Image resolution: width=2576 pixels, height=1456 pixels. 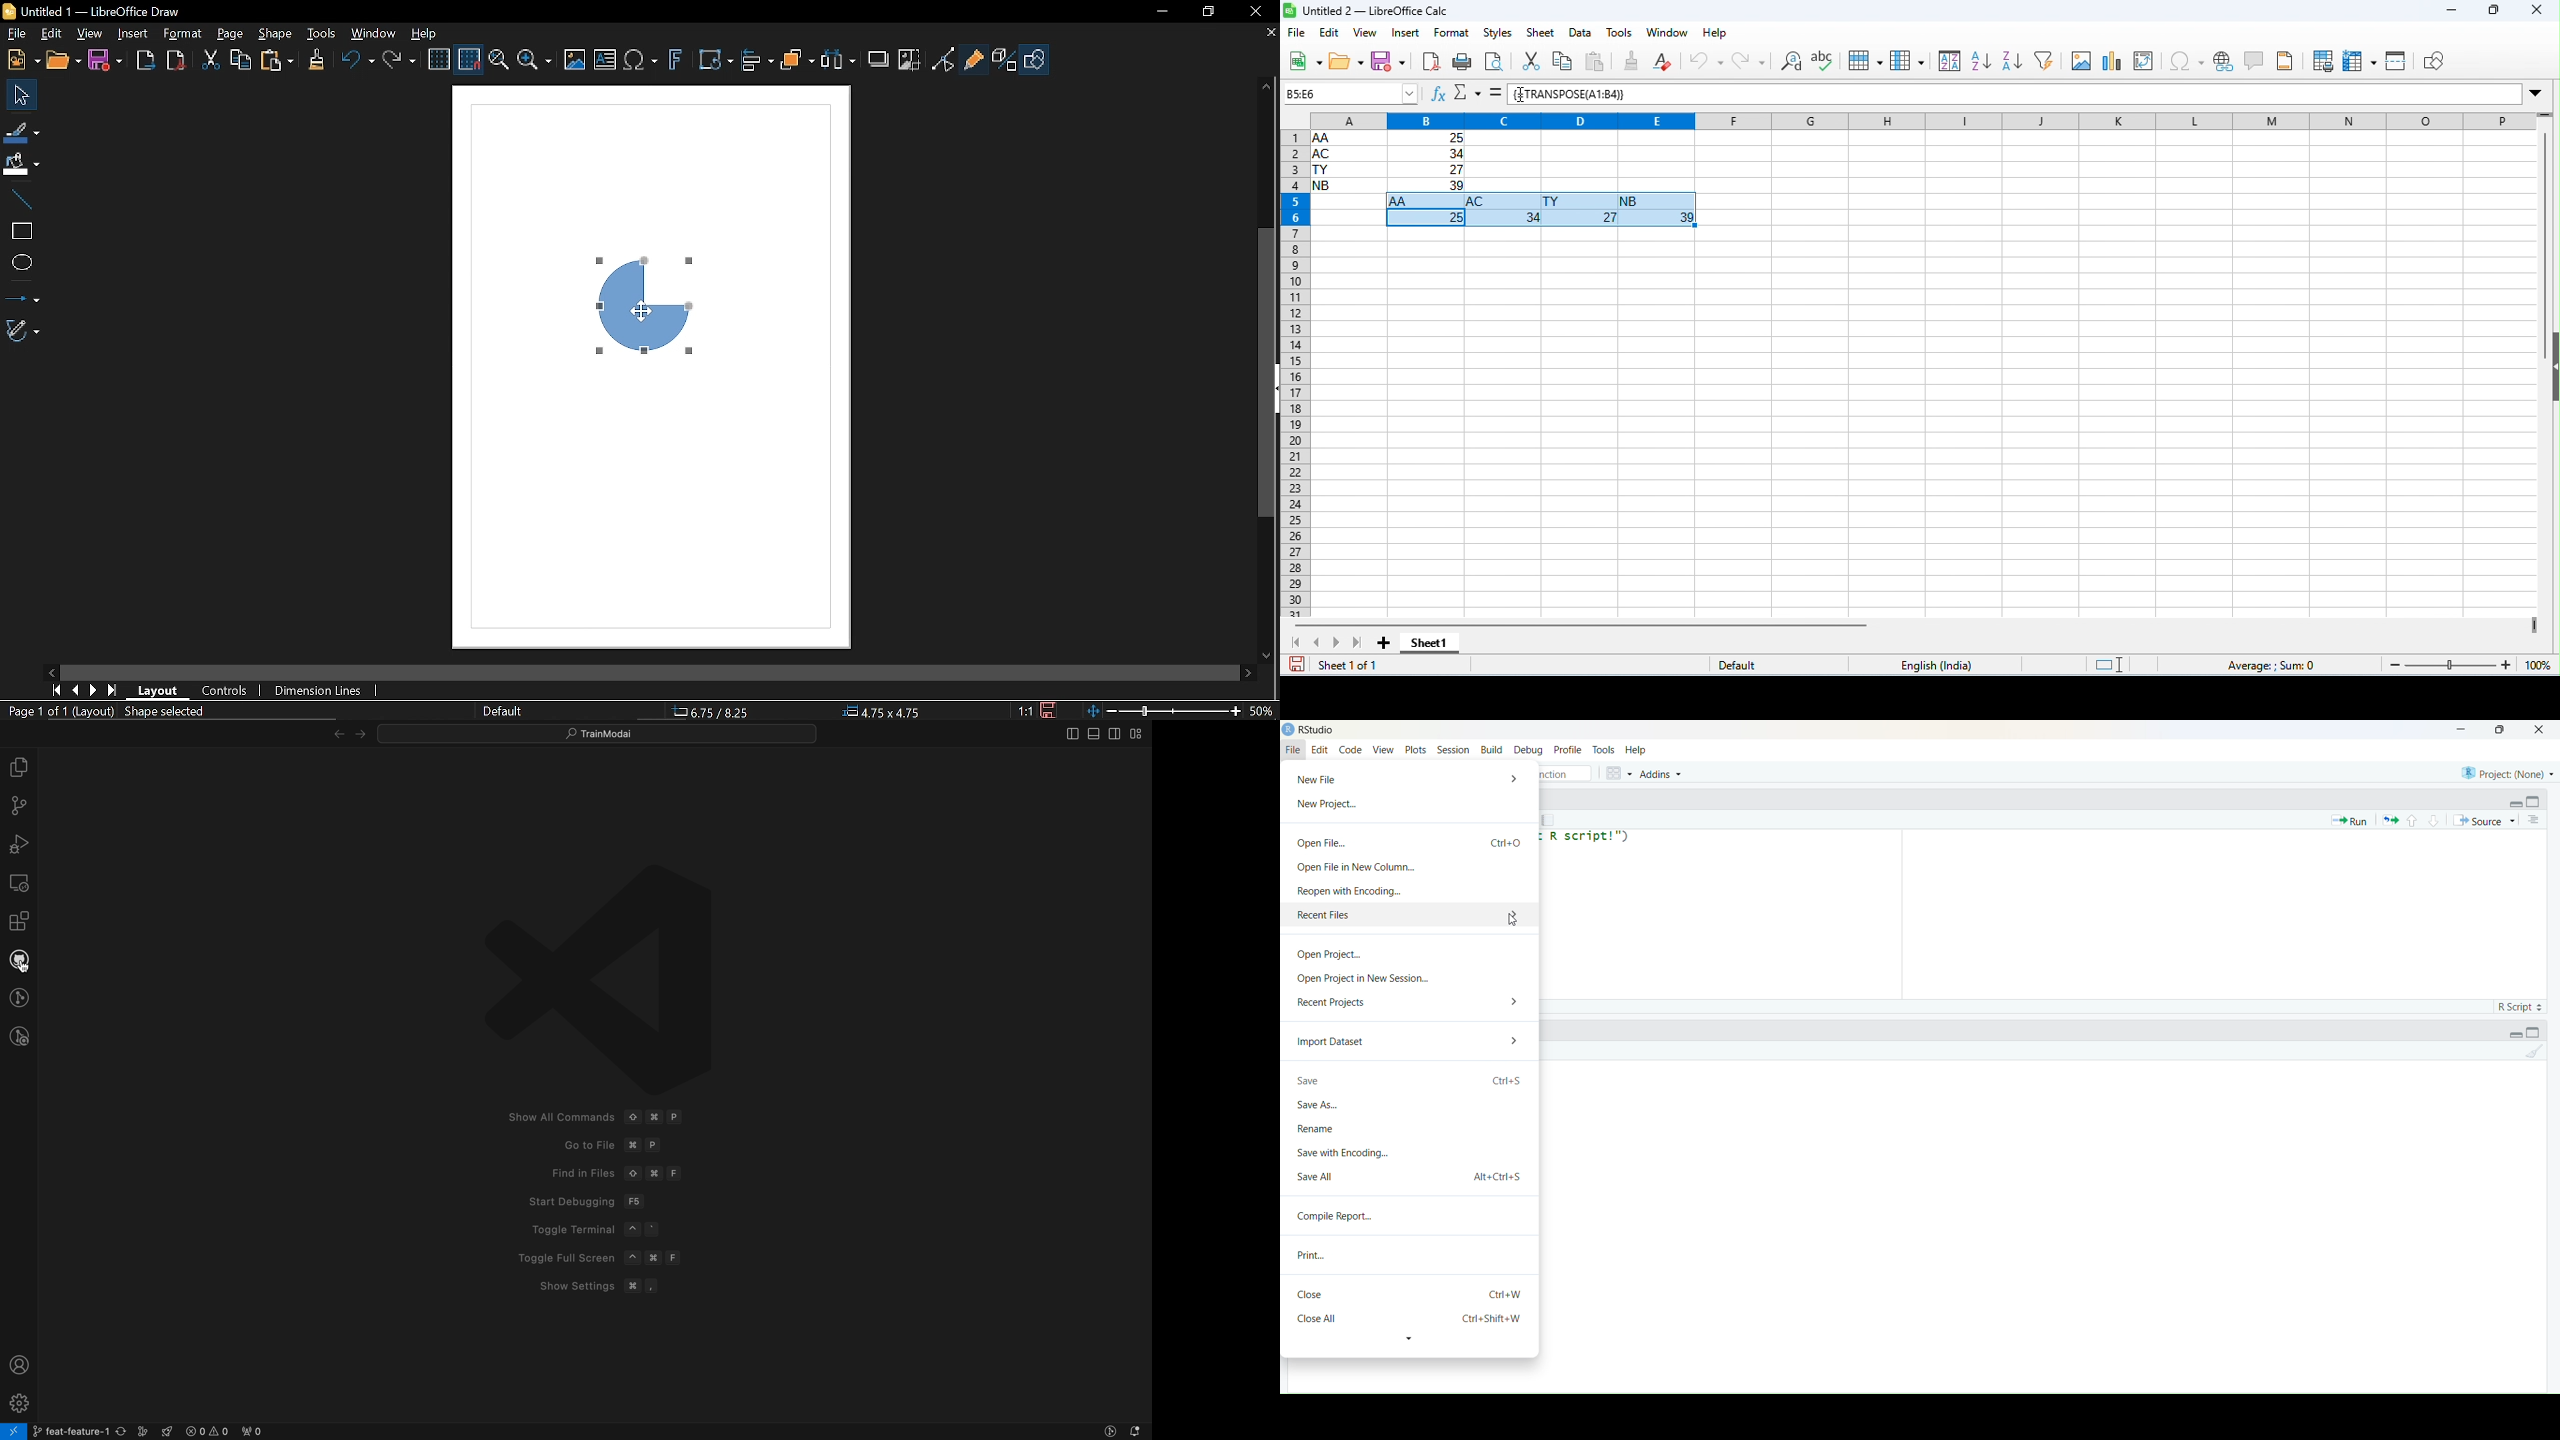 I want to click on More, so click(x=1517, y=1042).